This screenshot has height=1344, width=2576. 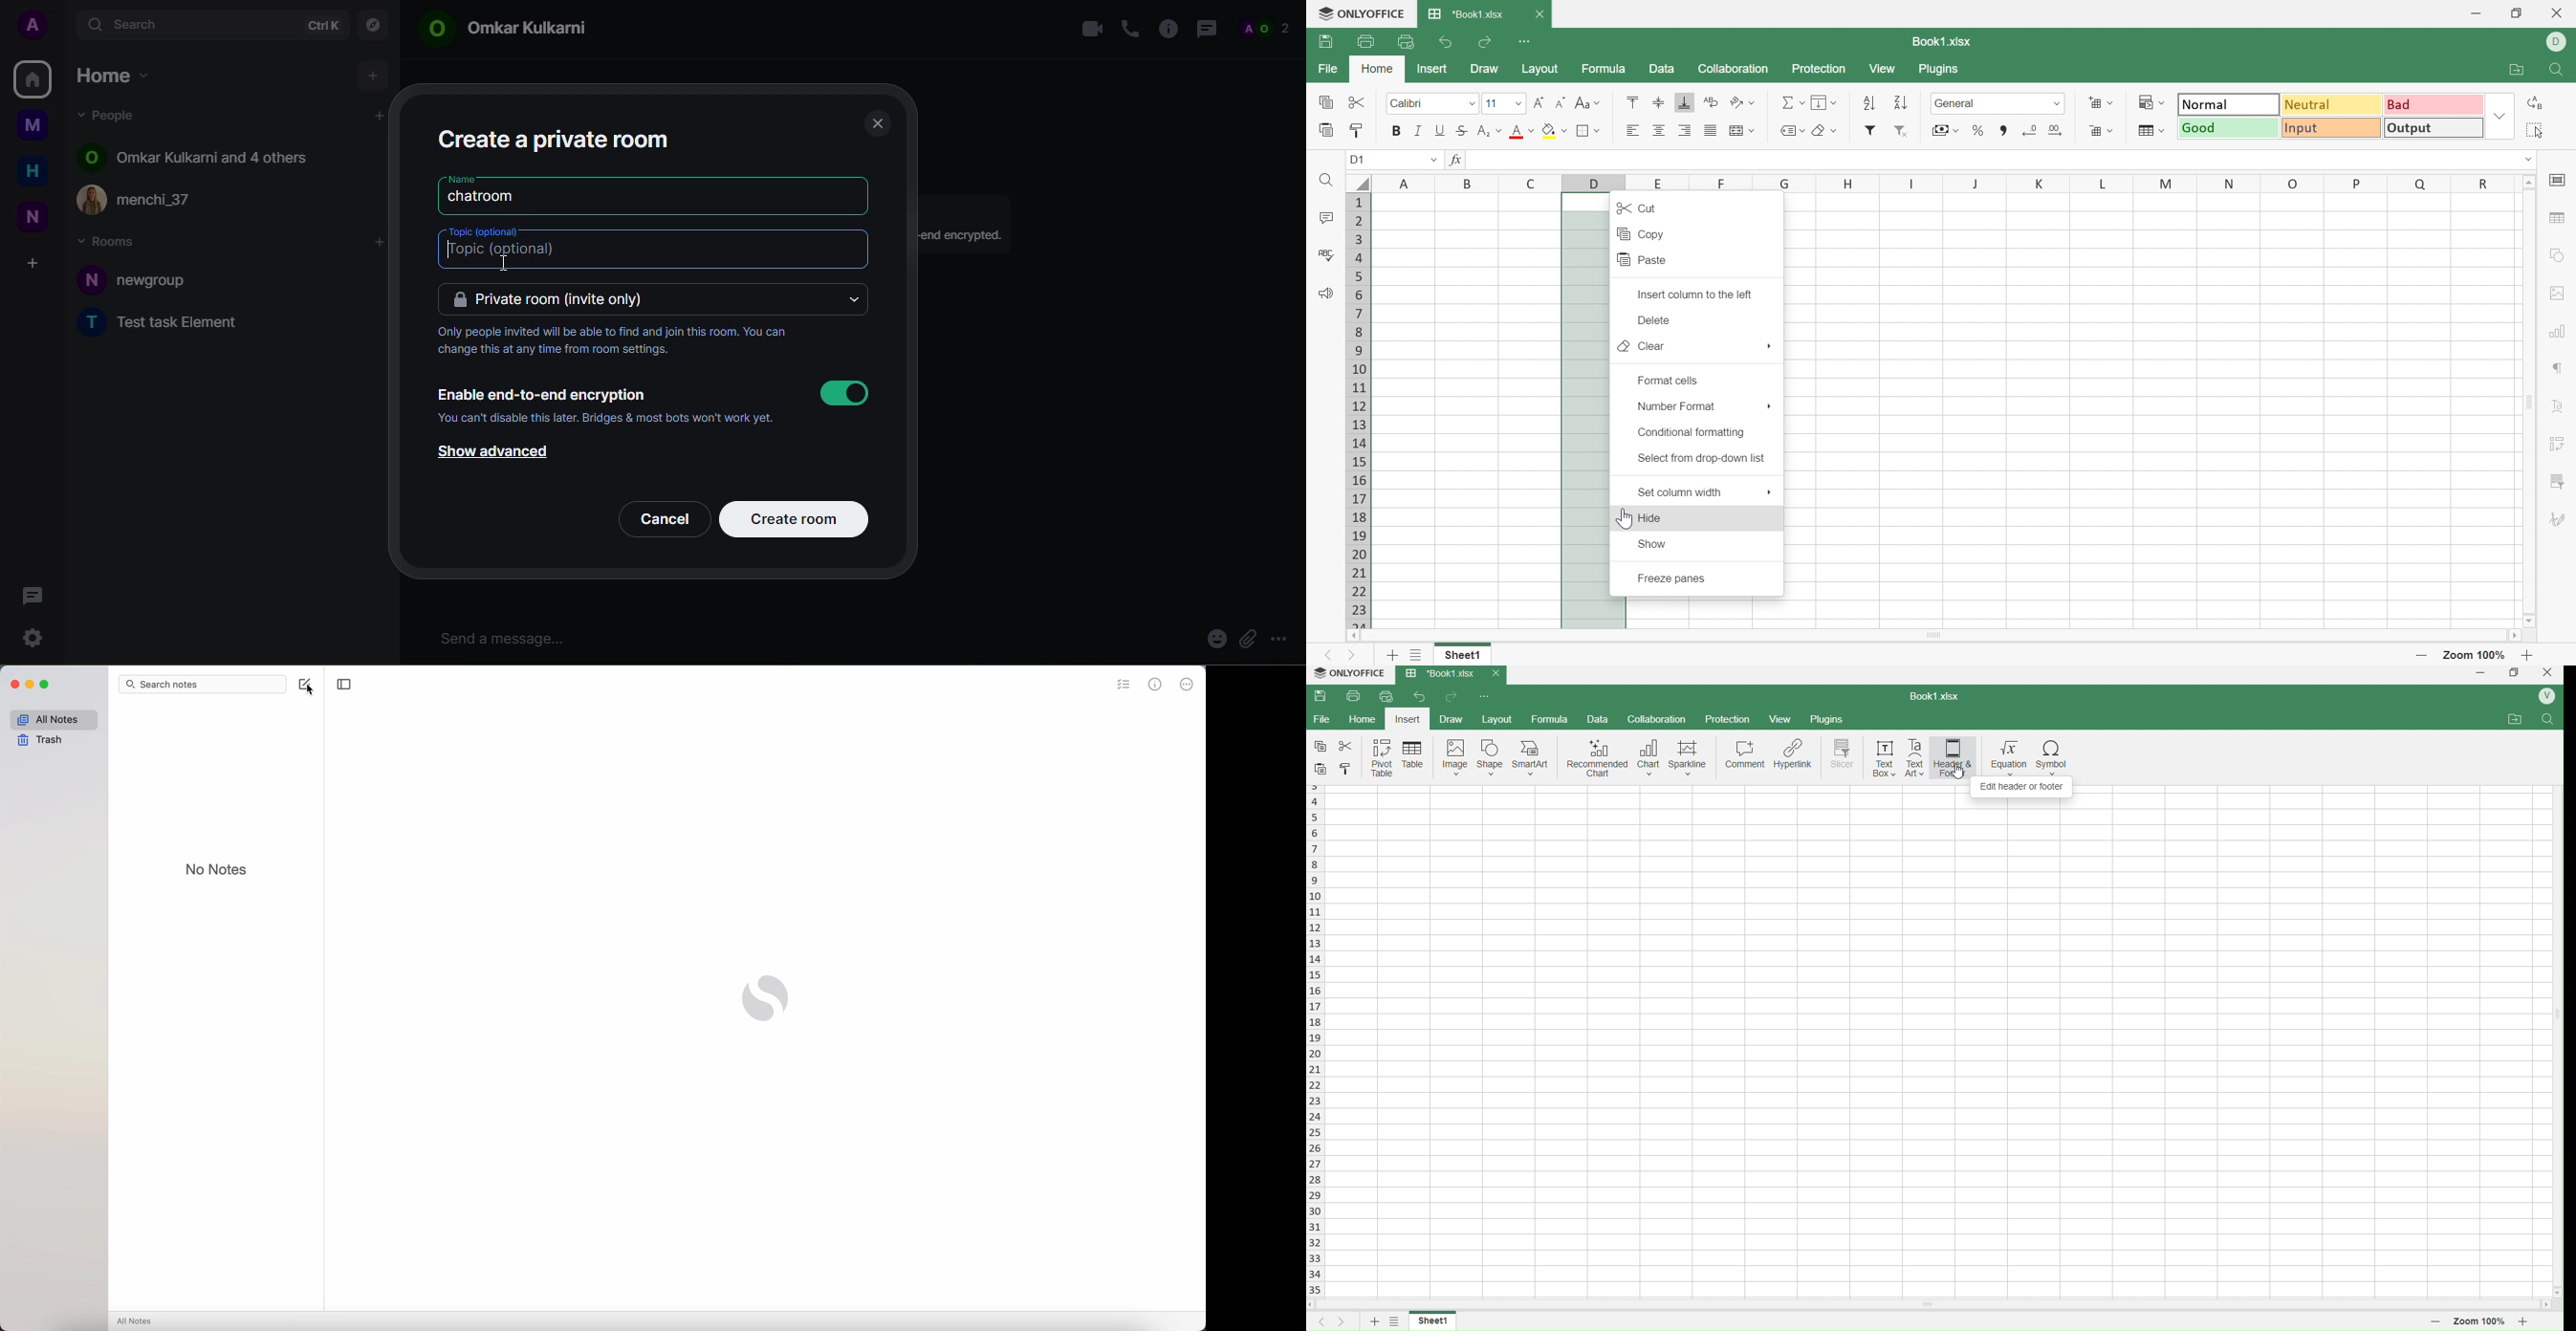 I want to click on insert, so click(x=1407, y=719).